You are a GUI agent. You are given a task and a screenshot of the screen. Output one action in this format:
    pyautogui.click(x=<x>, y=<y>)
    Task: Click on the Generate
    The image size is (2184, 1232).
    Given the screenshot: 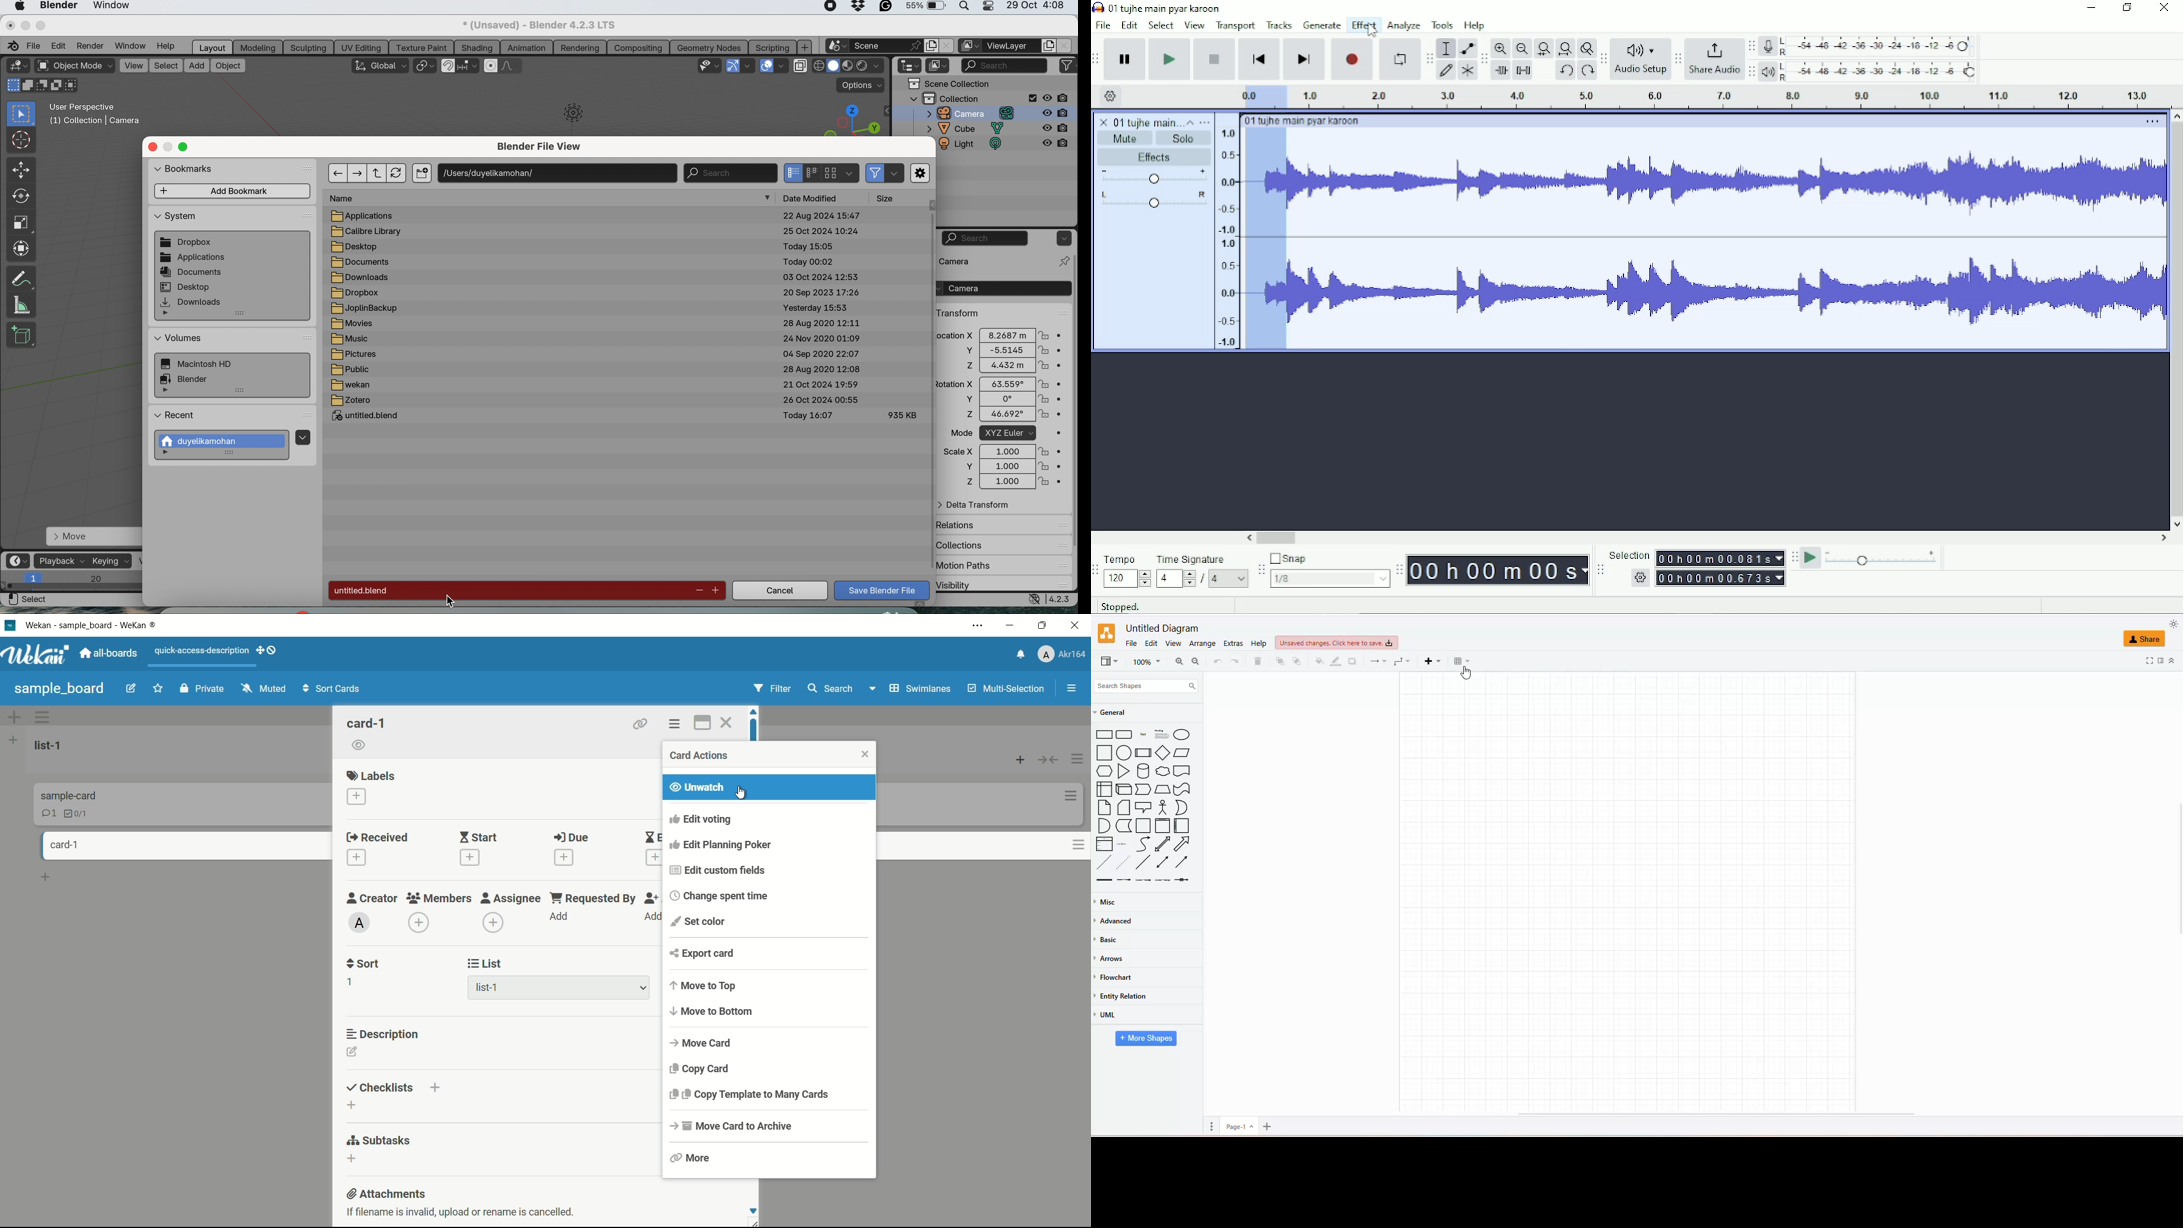 What is the action you would take?
    pyautogui.click(x=1322, y=25)
    